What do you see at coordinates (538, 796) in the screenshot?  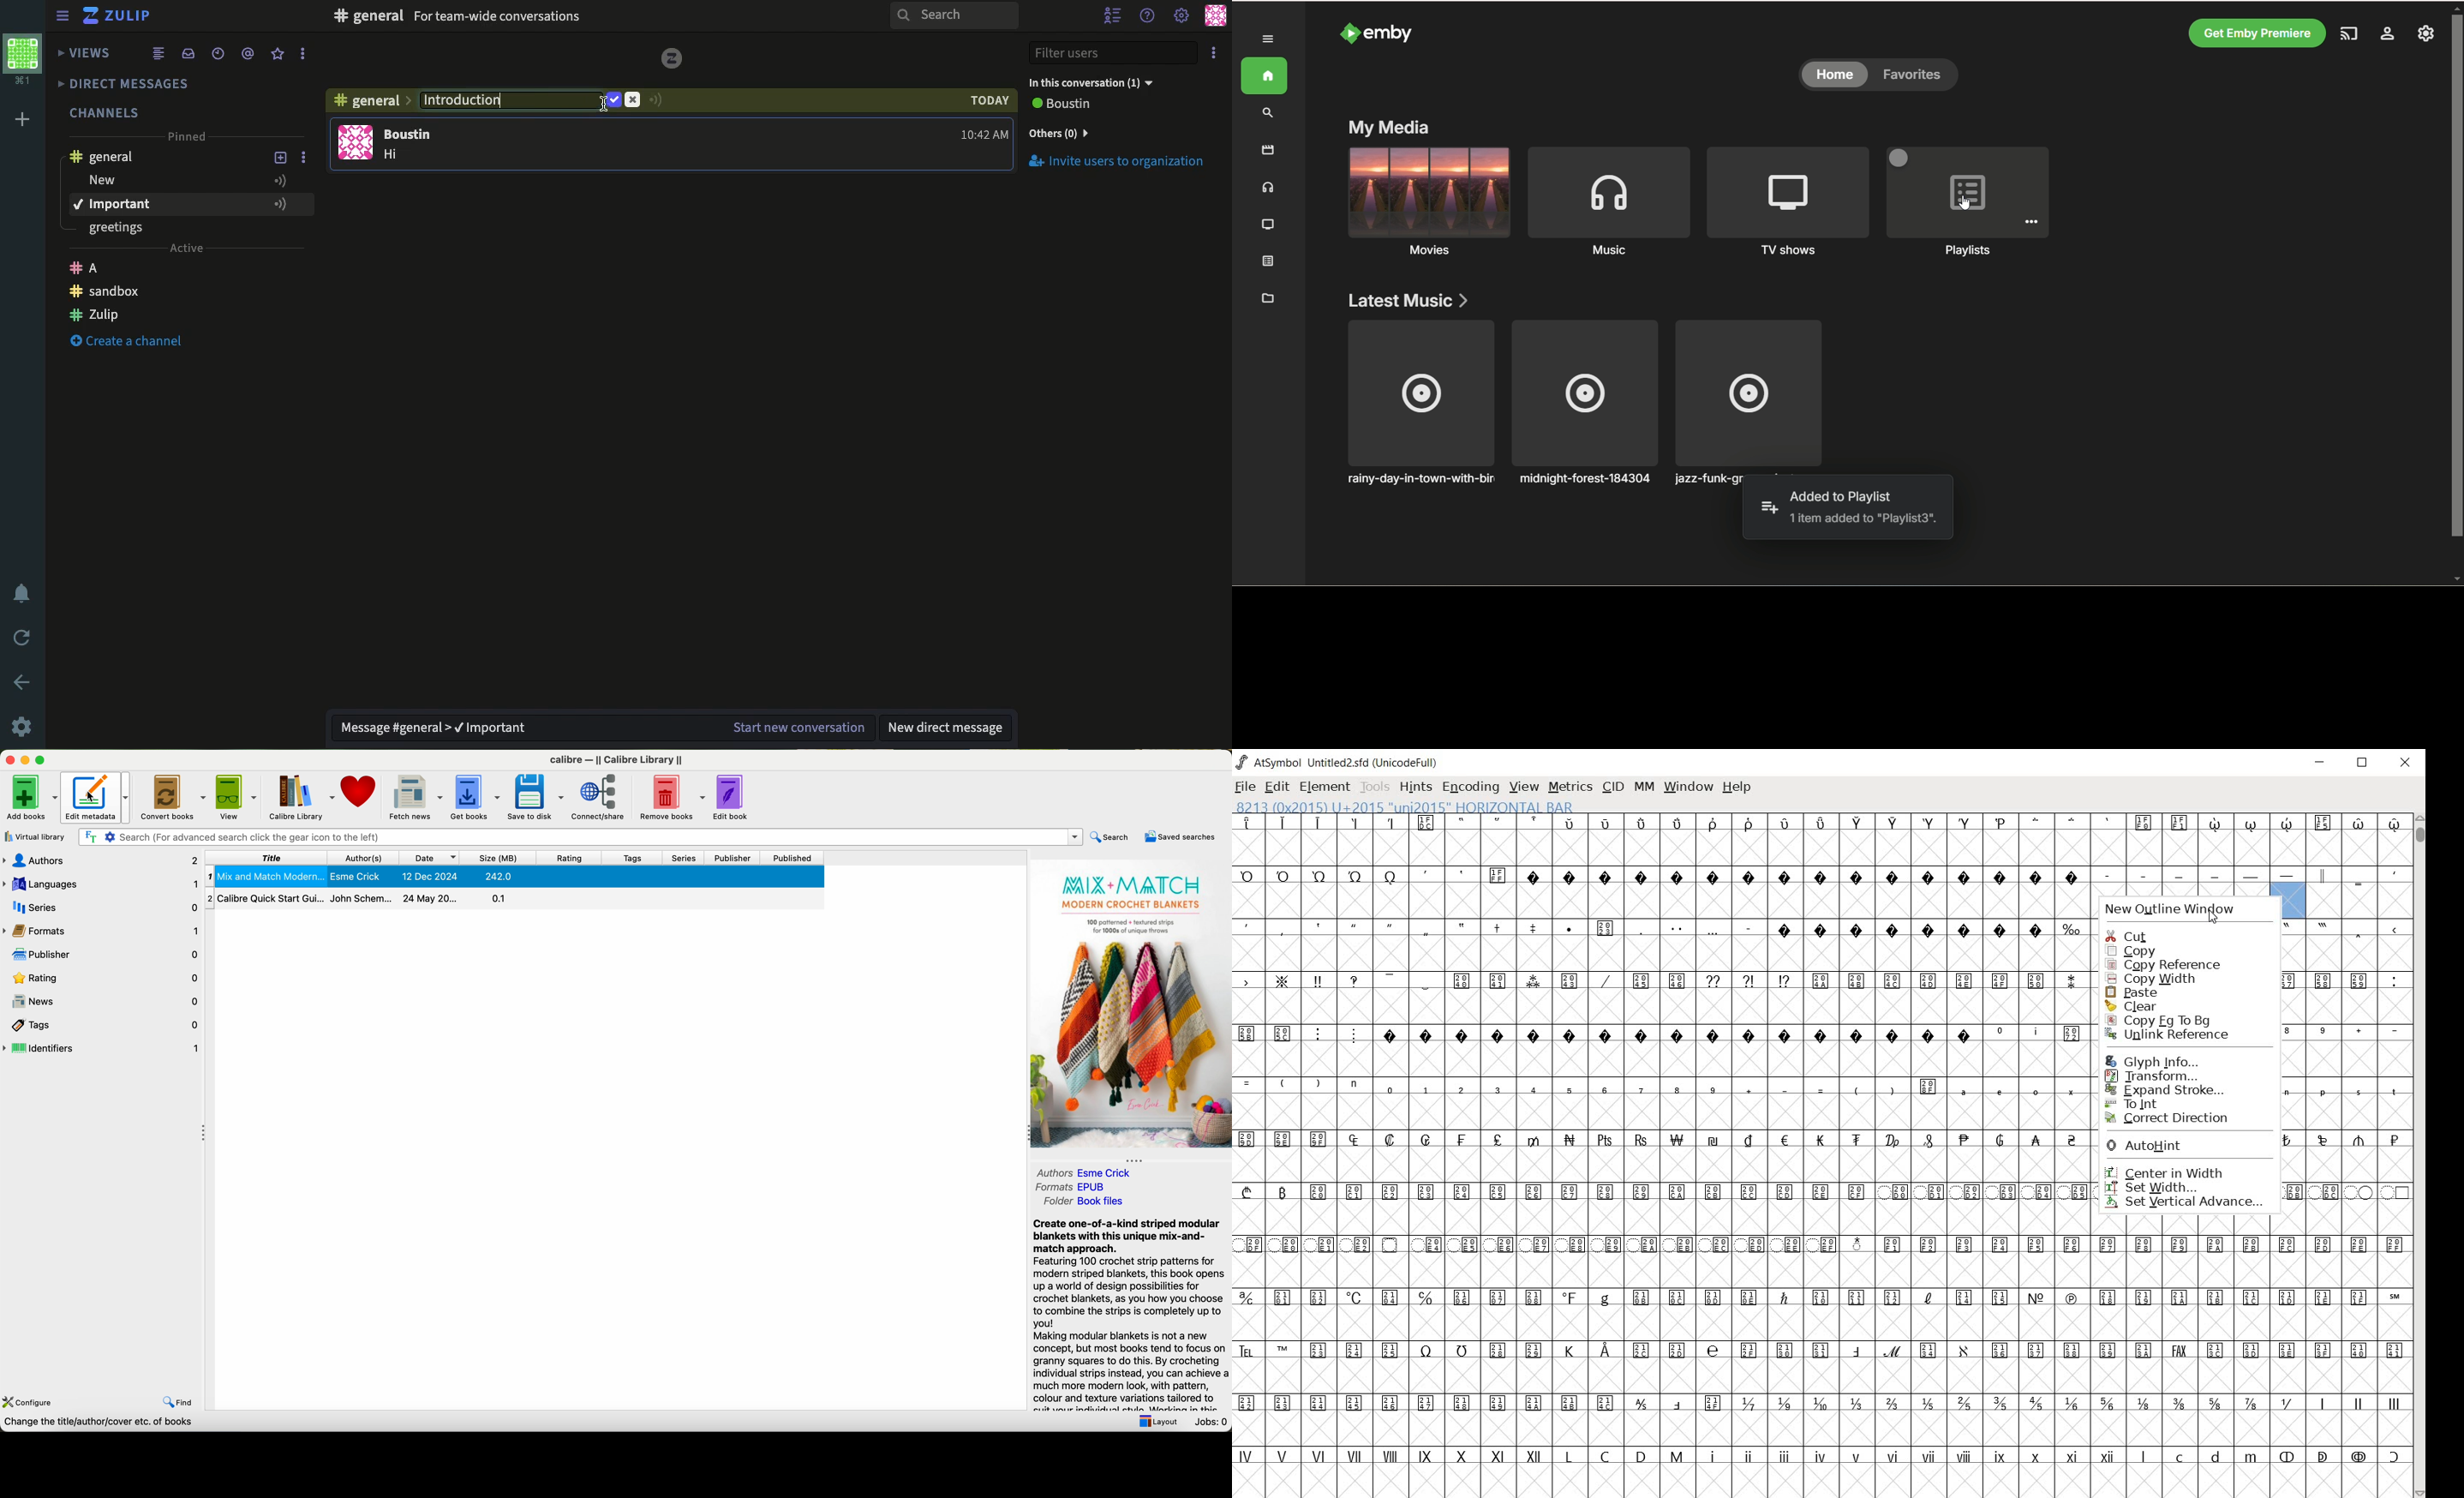 I see `save to disk` at bounding box center [538, 796].